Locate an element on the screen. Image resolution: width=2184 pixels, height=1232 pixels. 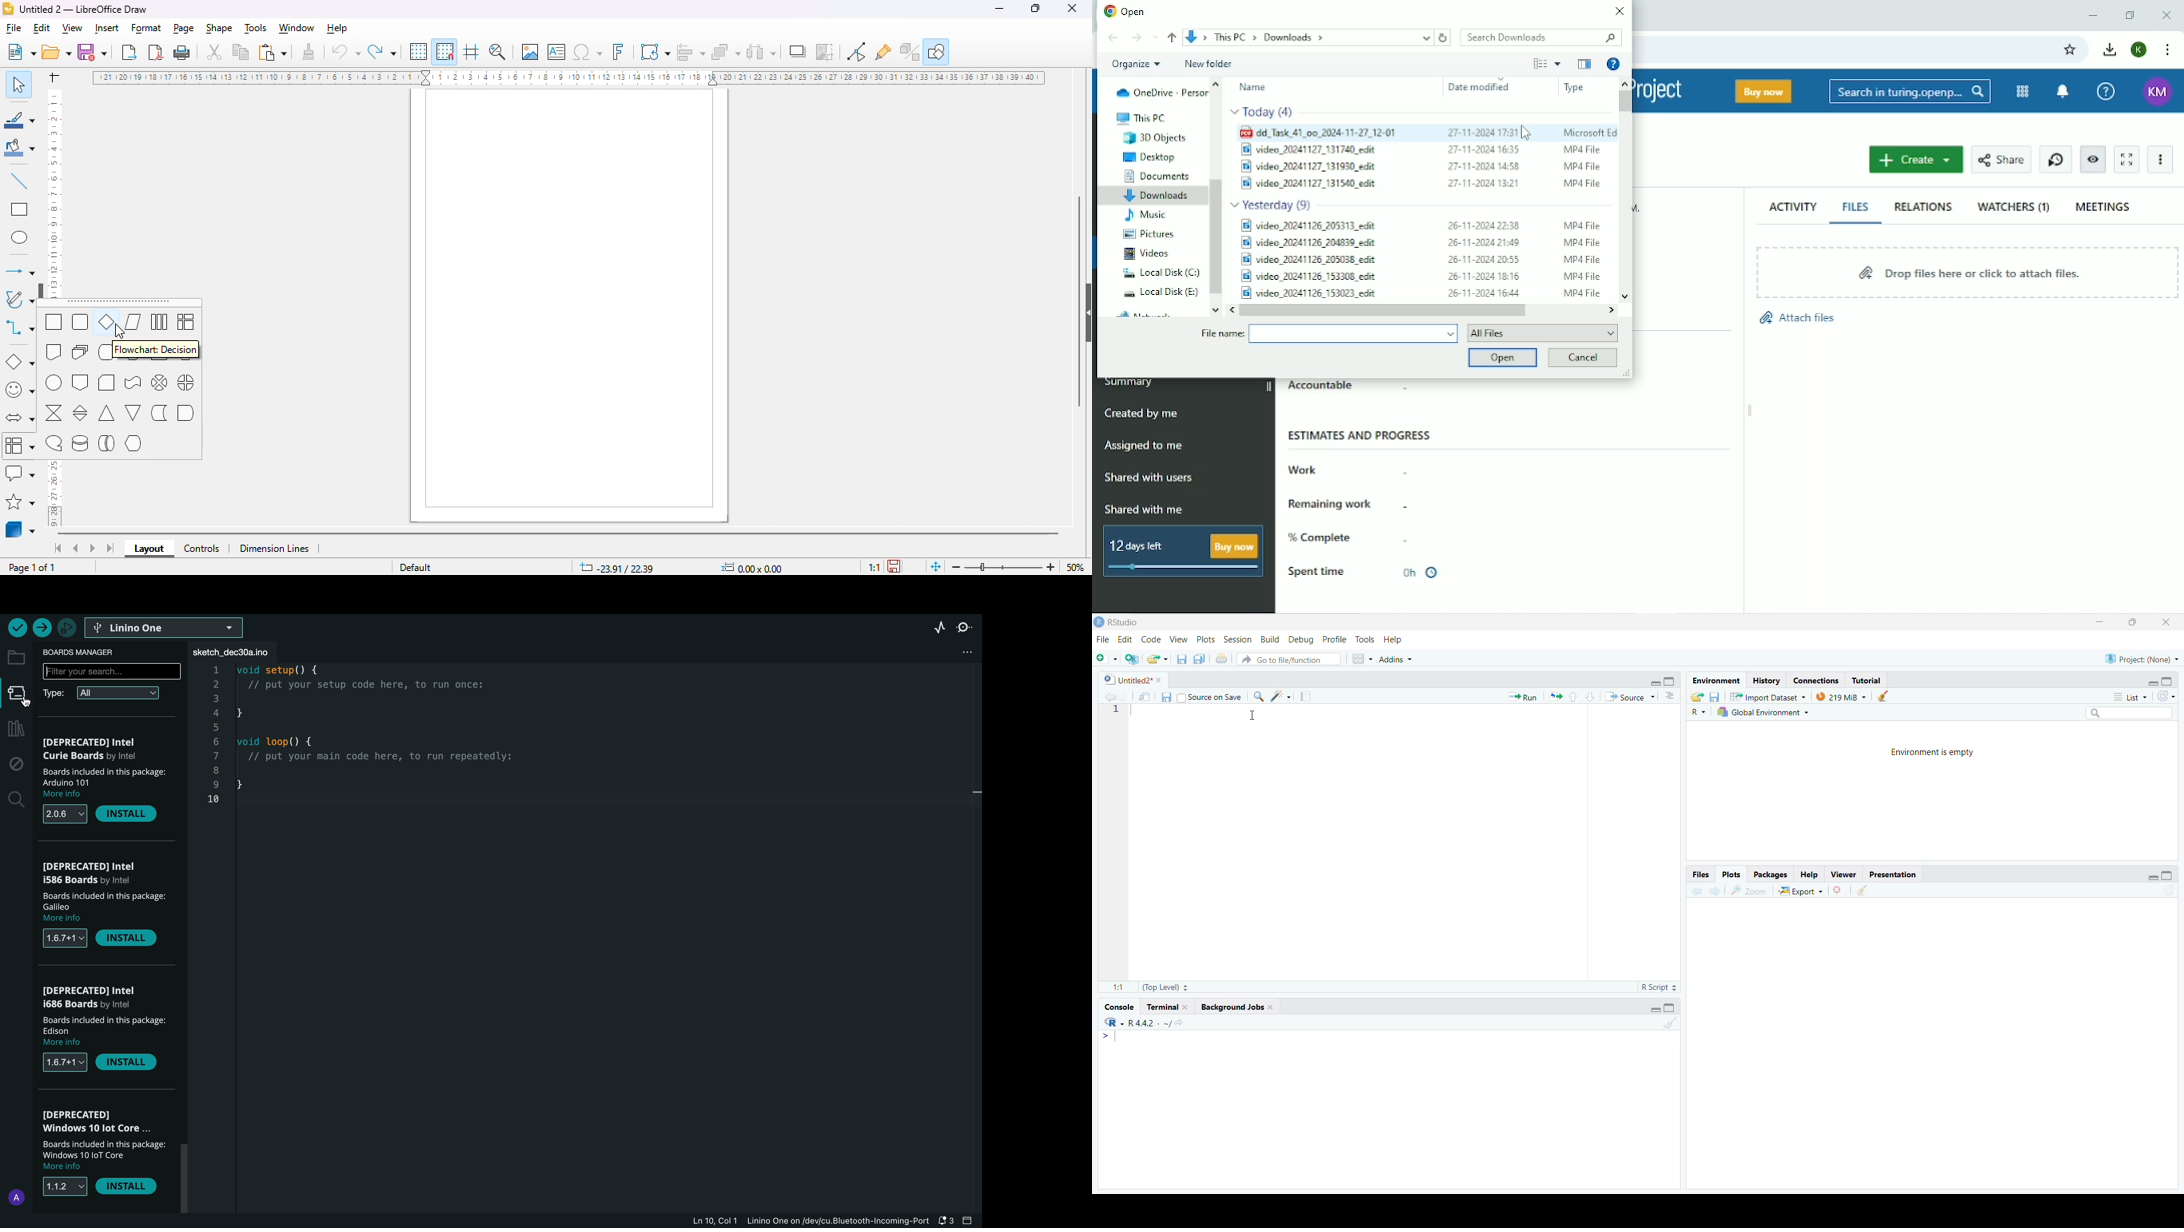
Source is located at coordinates (1629, 696).